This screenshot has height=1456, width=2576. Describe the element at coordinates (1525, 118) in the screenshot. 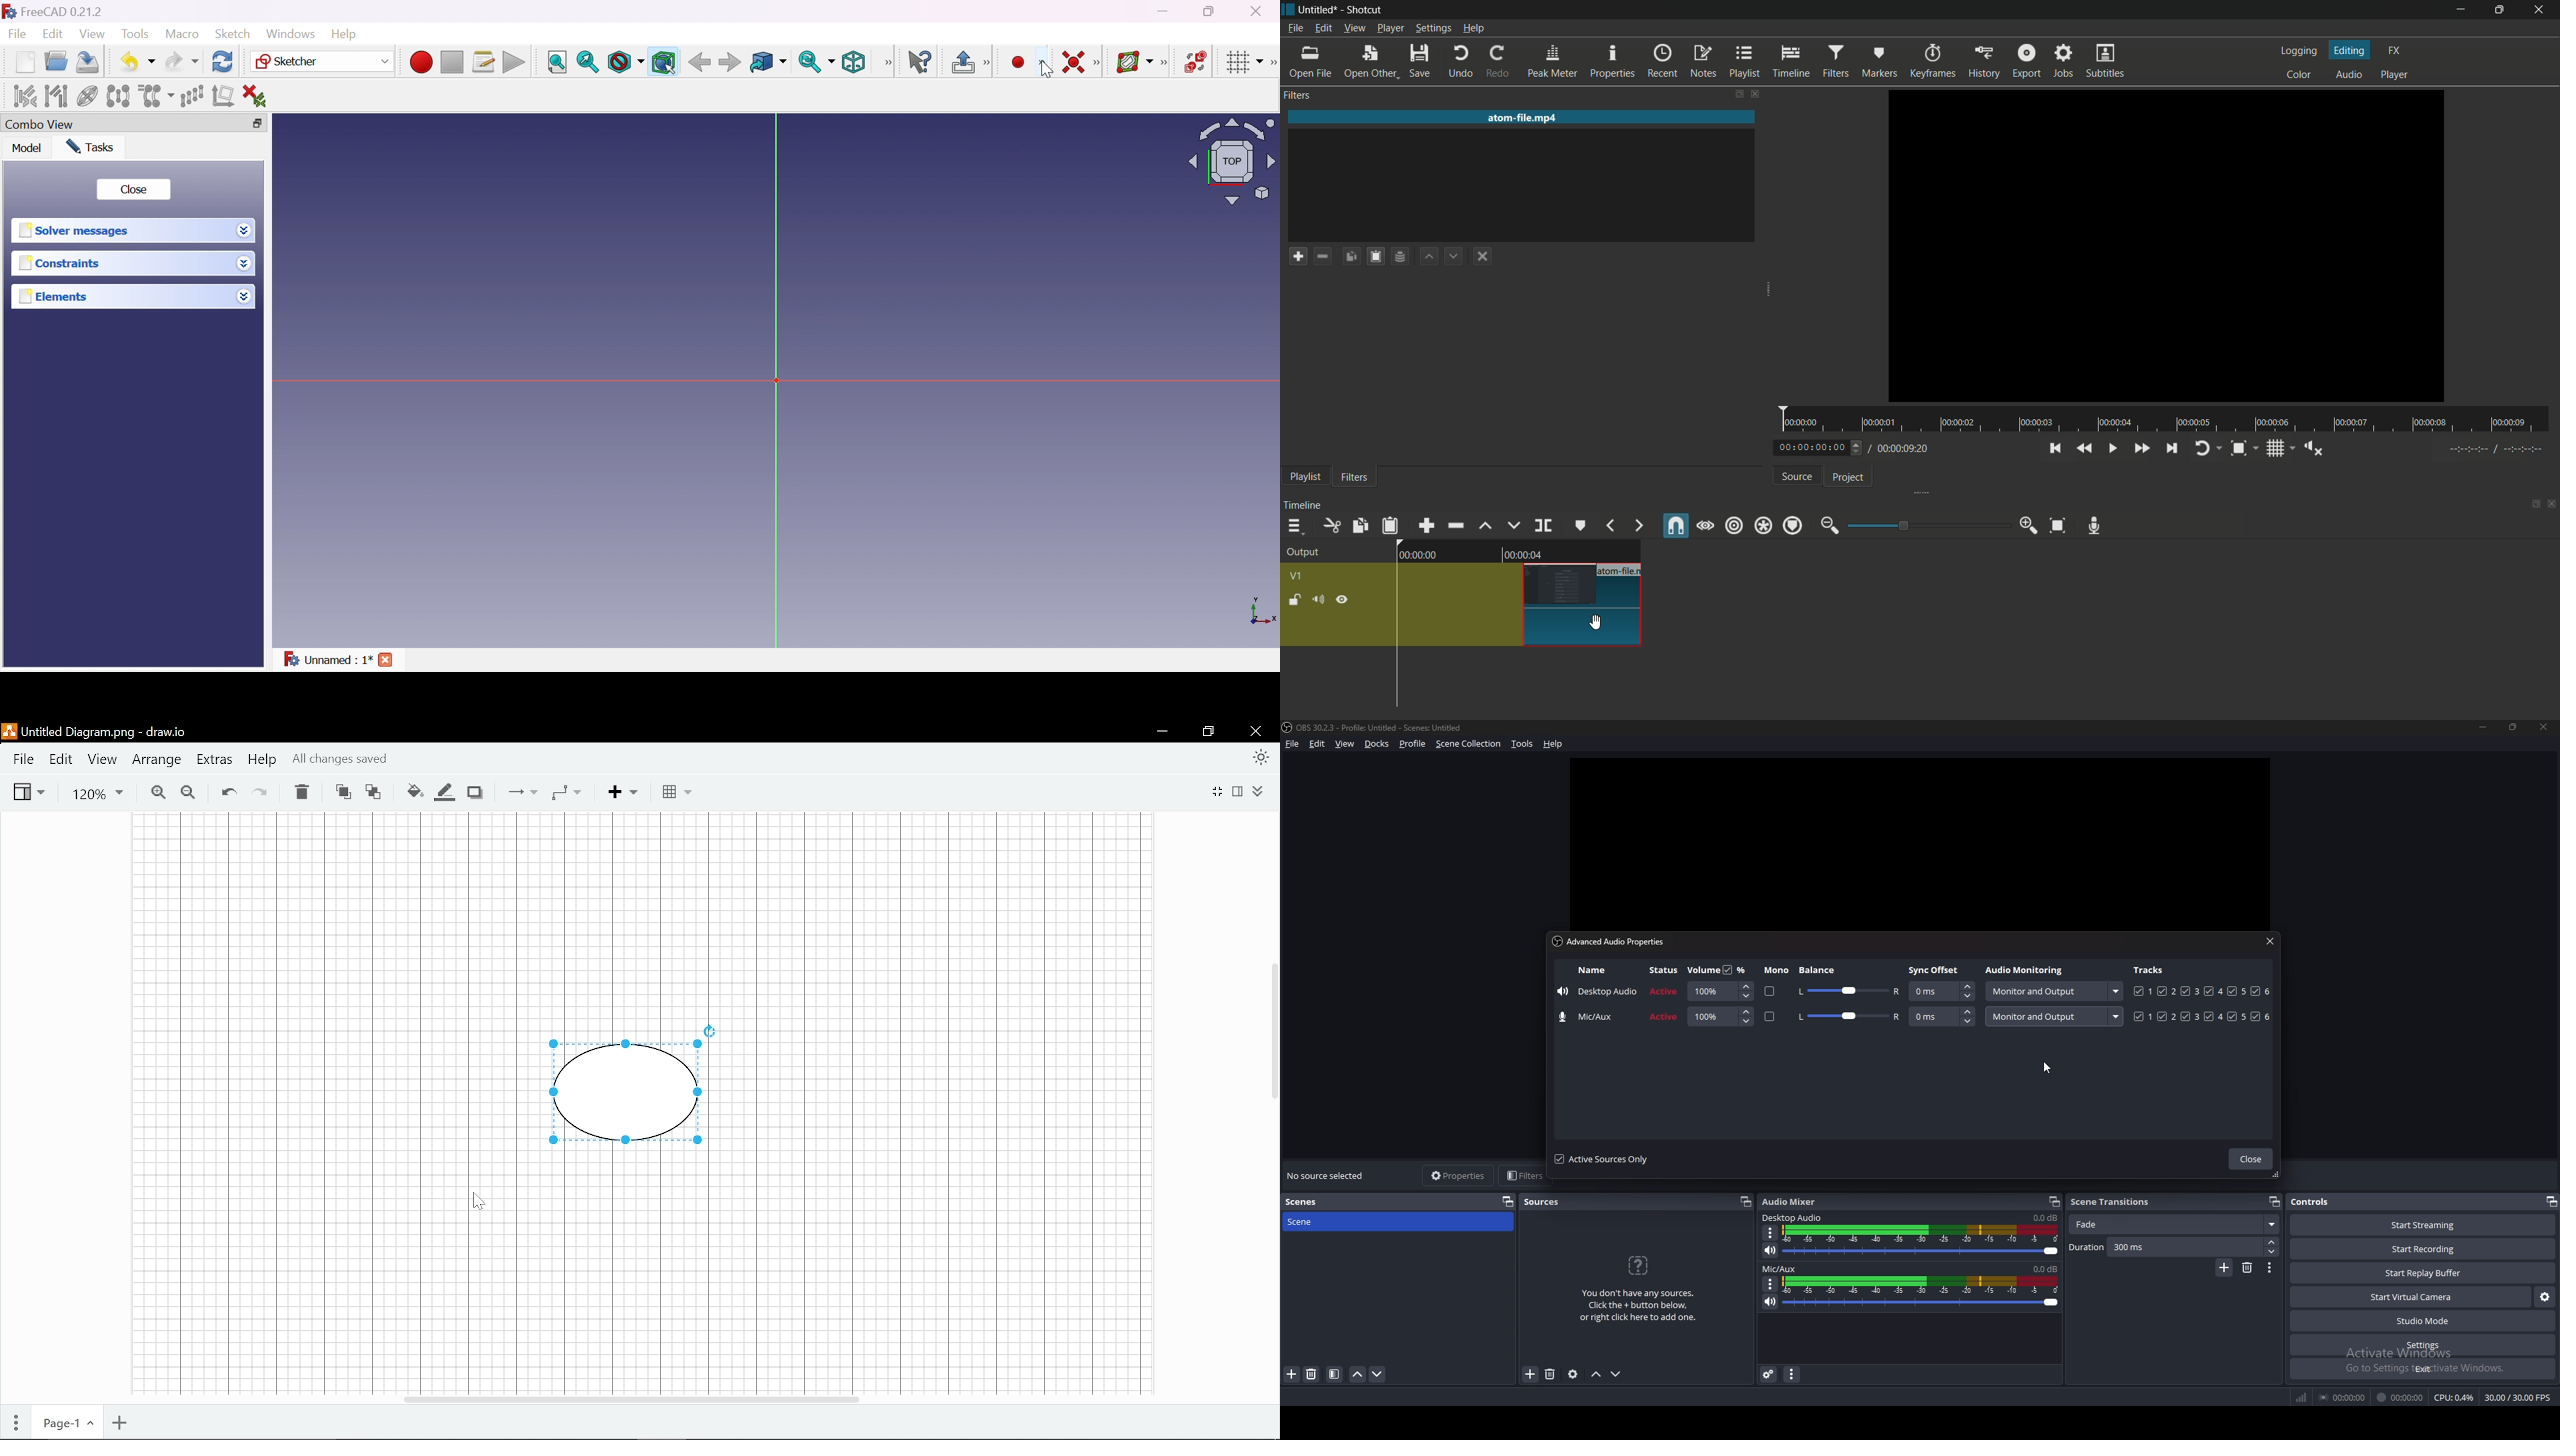

I see `file name` at that location.